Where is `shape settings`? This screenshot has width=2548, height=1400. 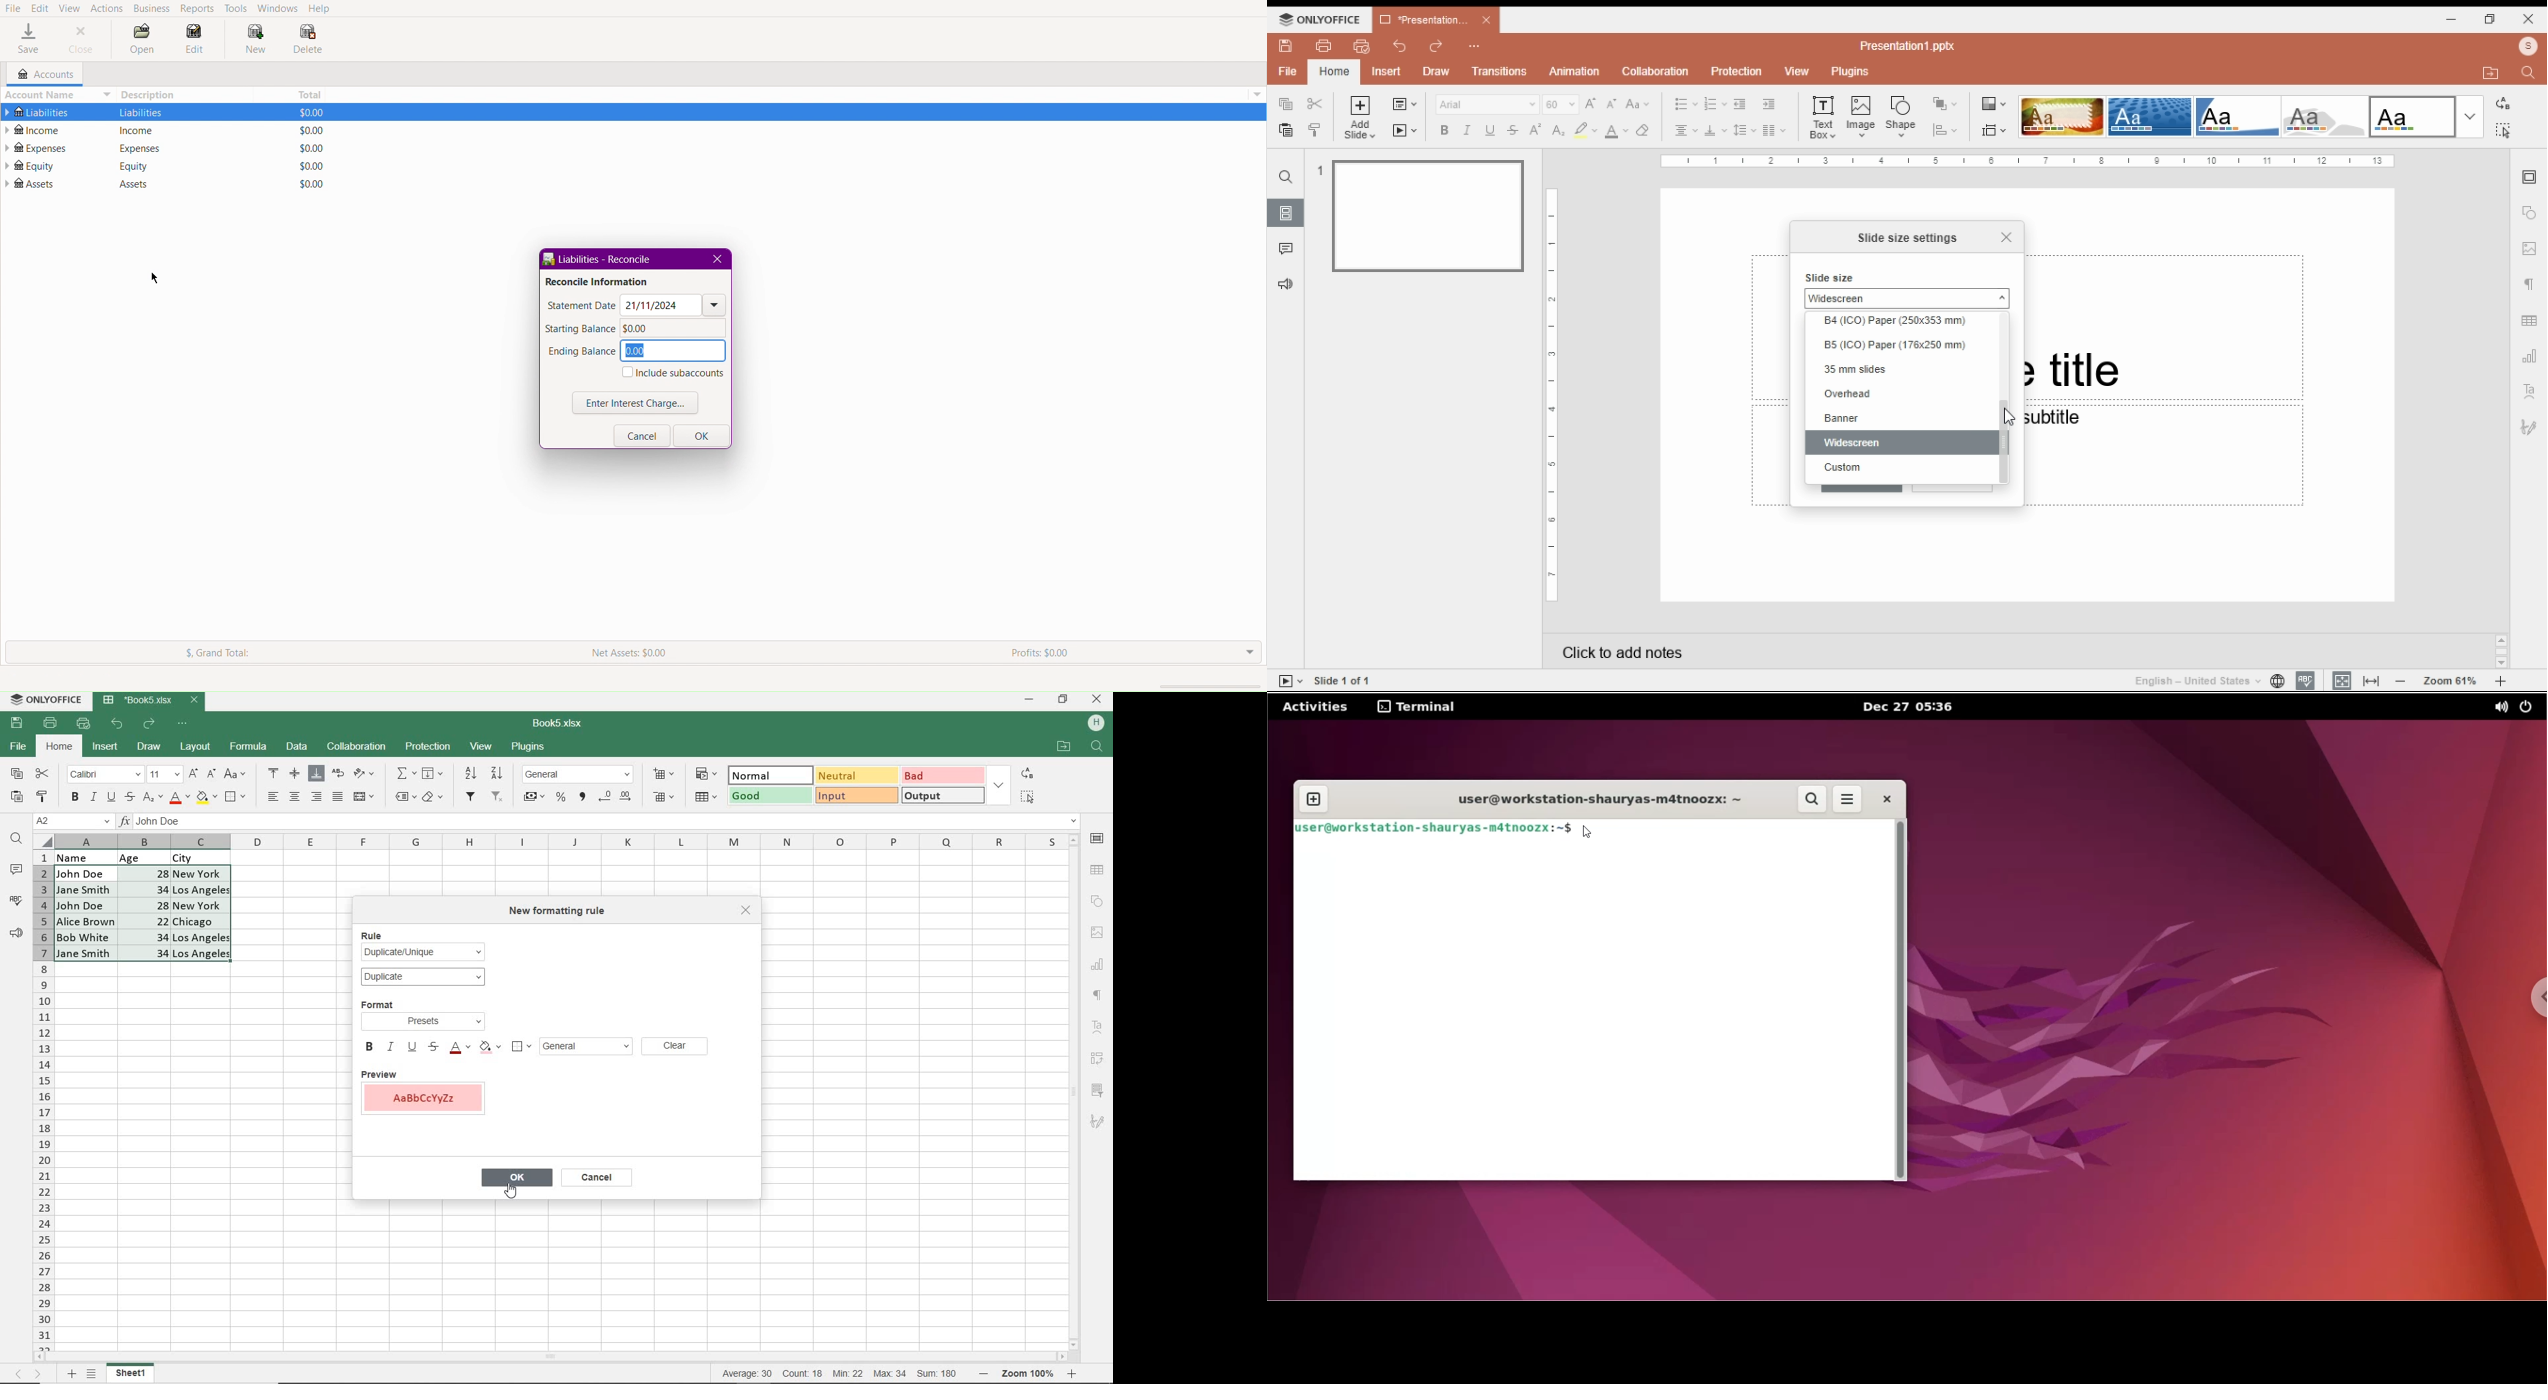 shape settings is located at coordinates (2530, 213).